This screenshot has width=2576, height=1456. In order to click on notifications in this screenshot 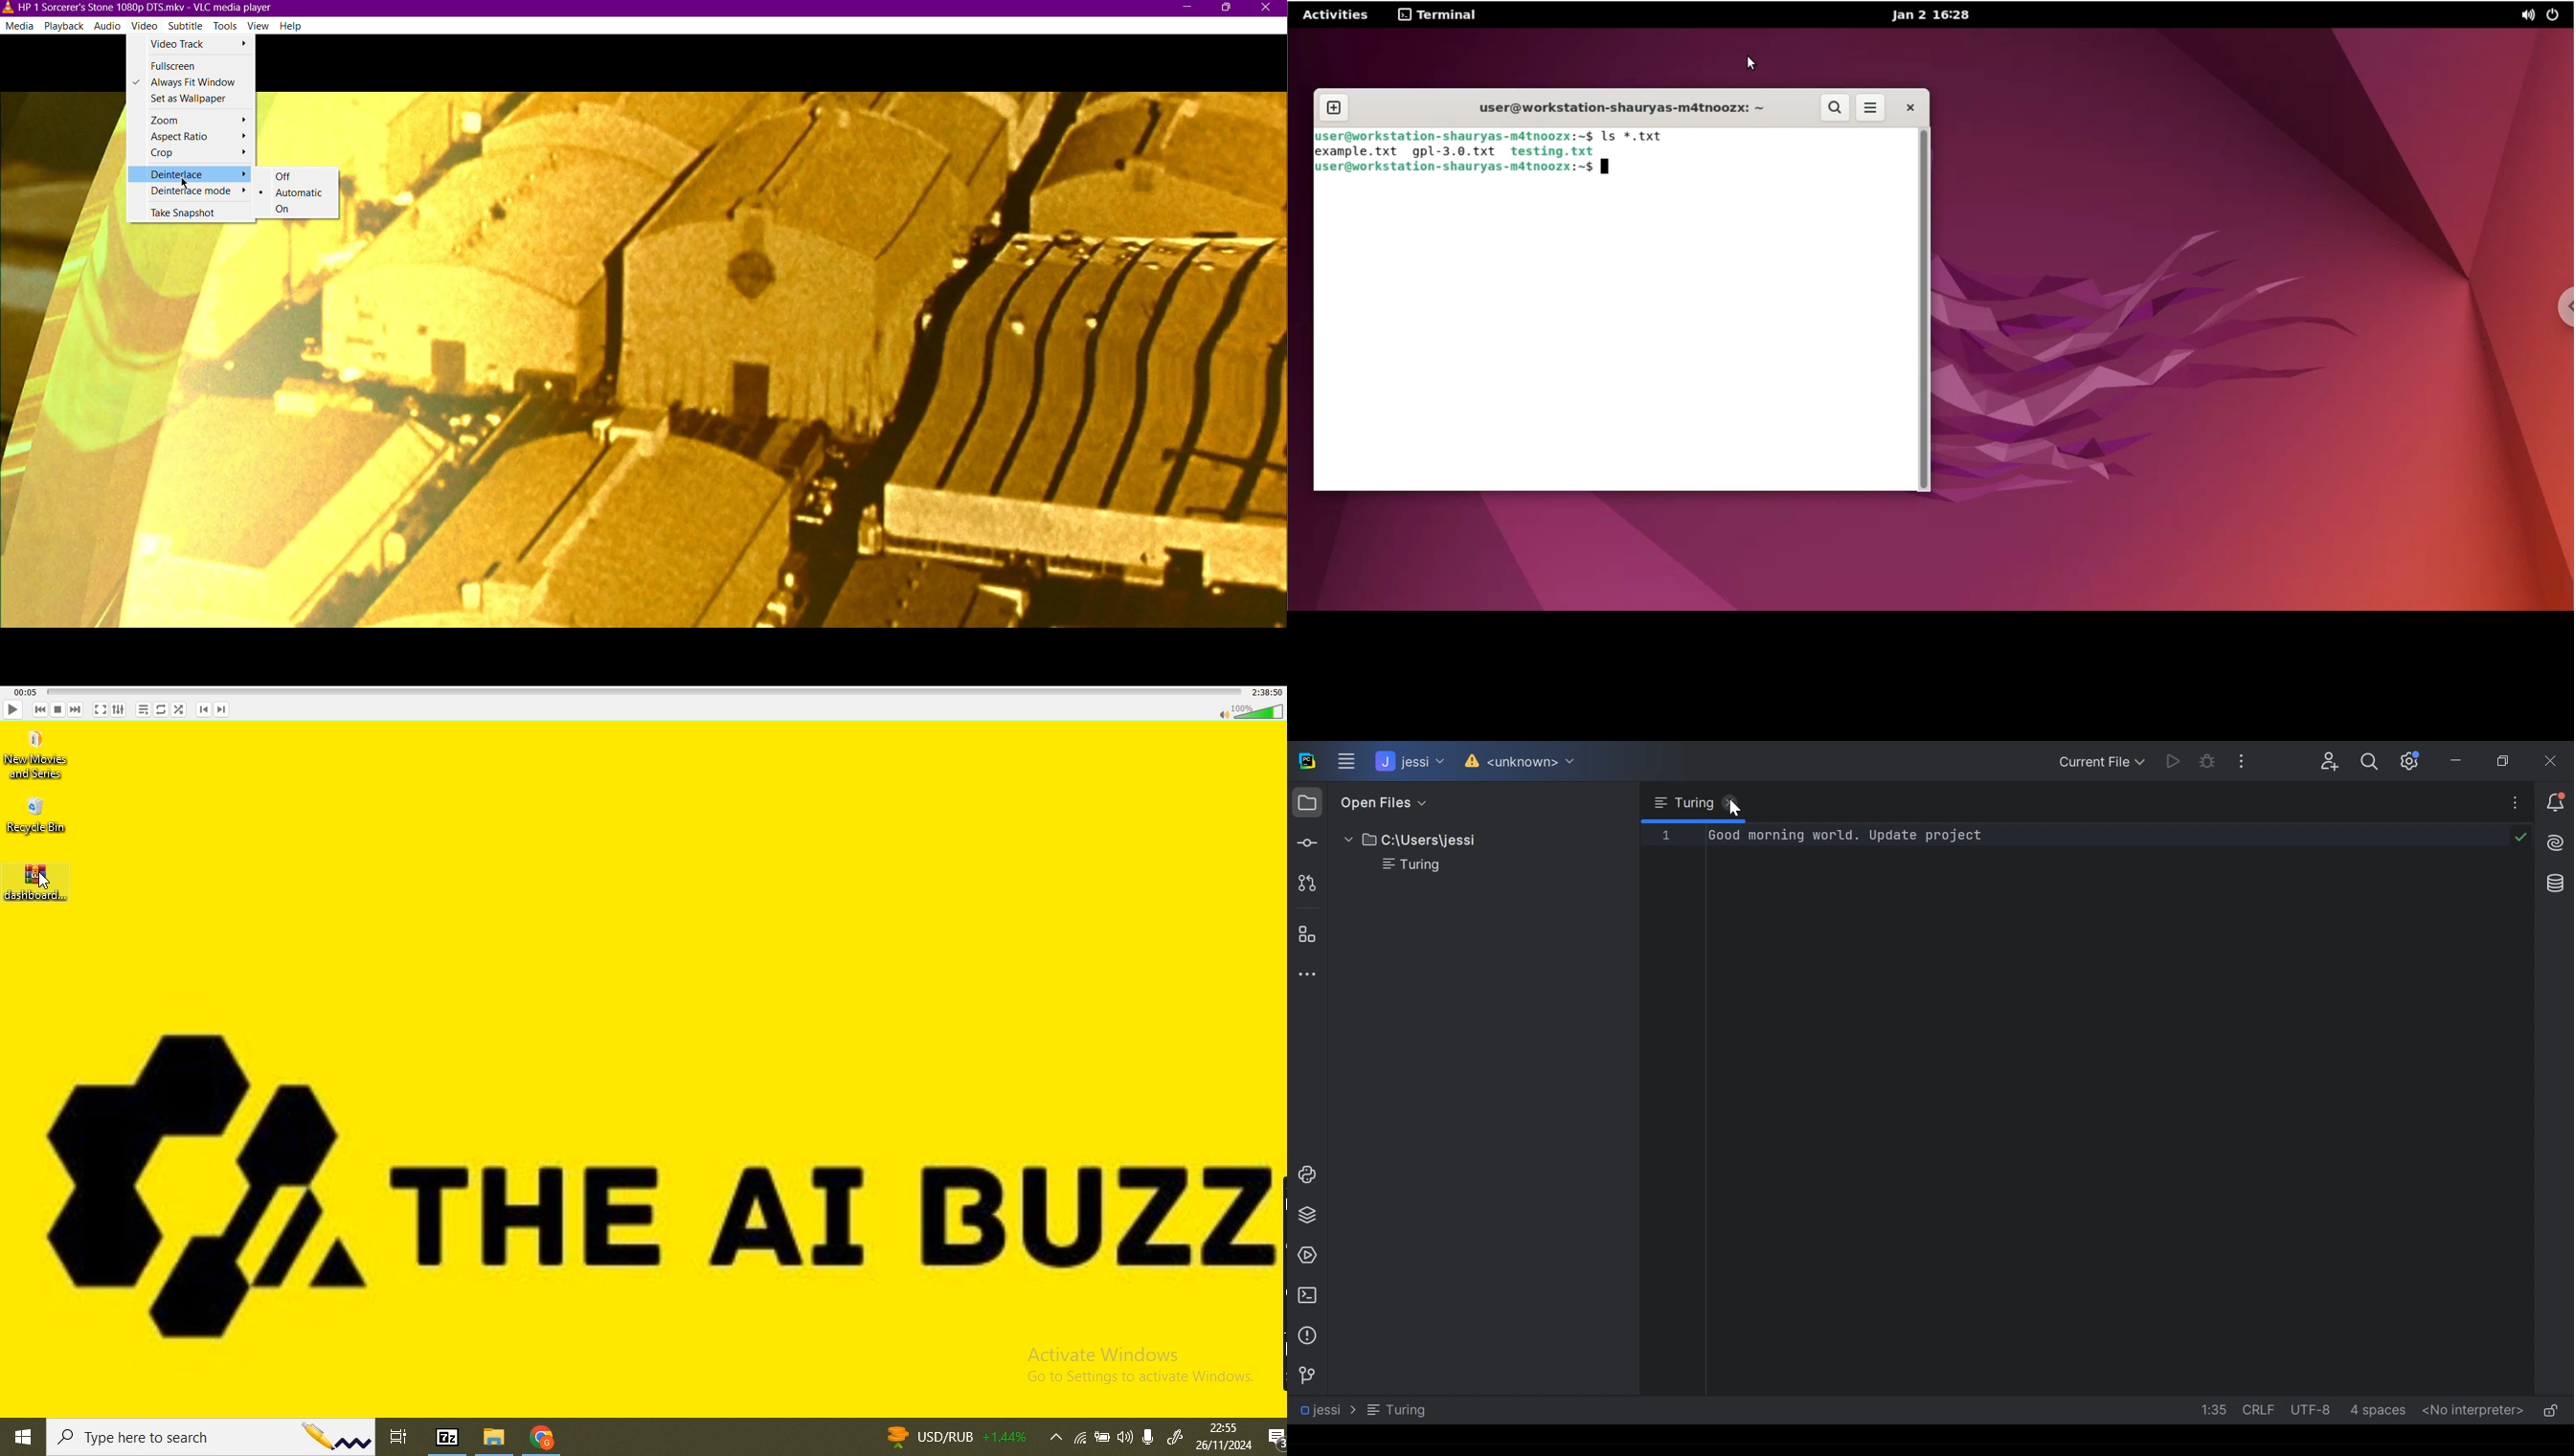, I will do `click(1274, 1439)`.